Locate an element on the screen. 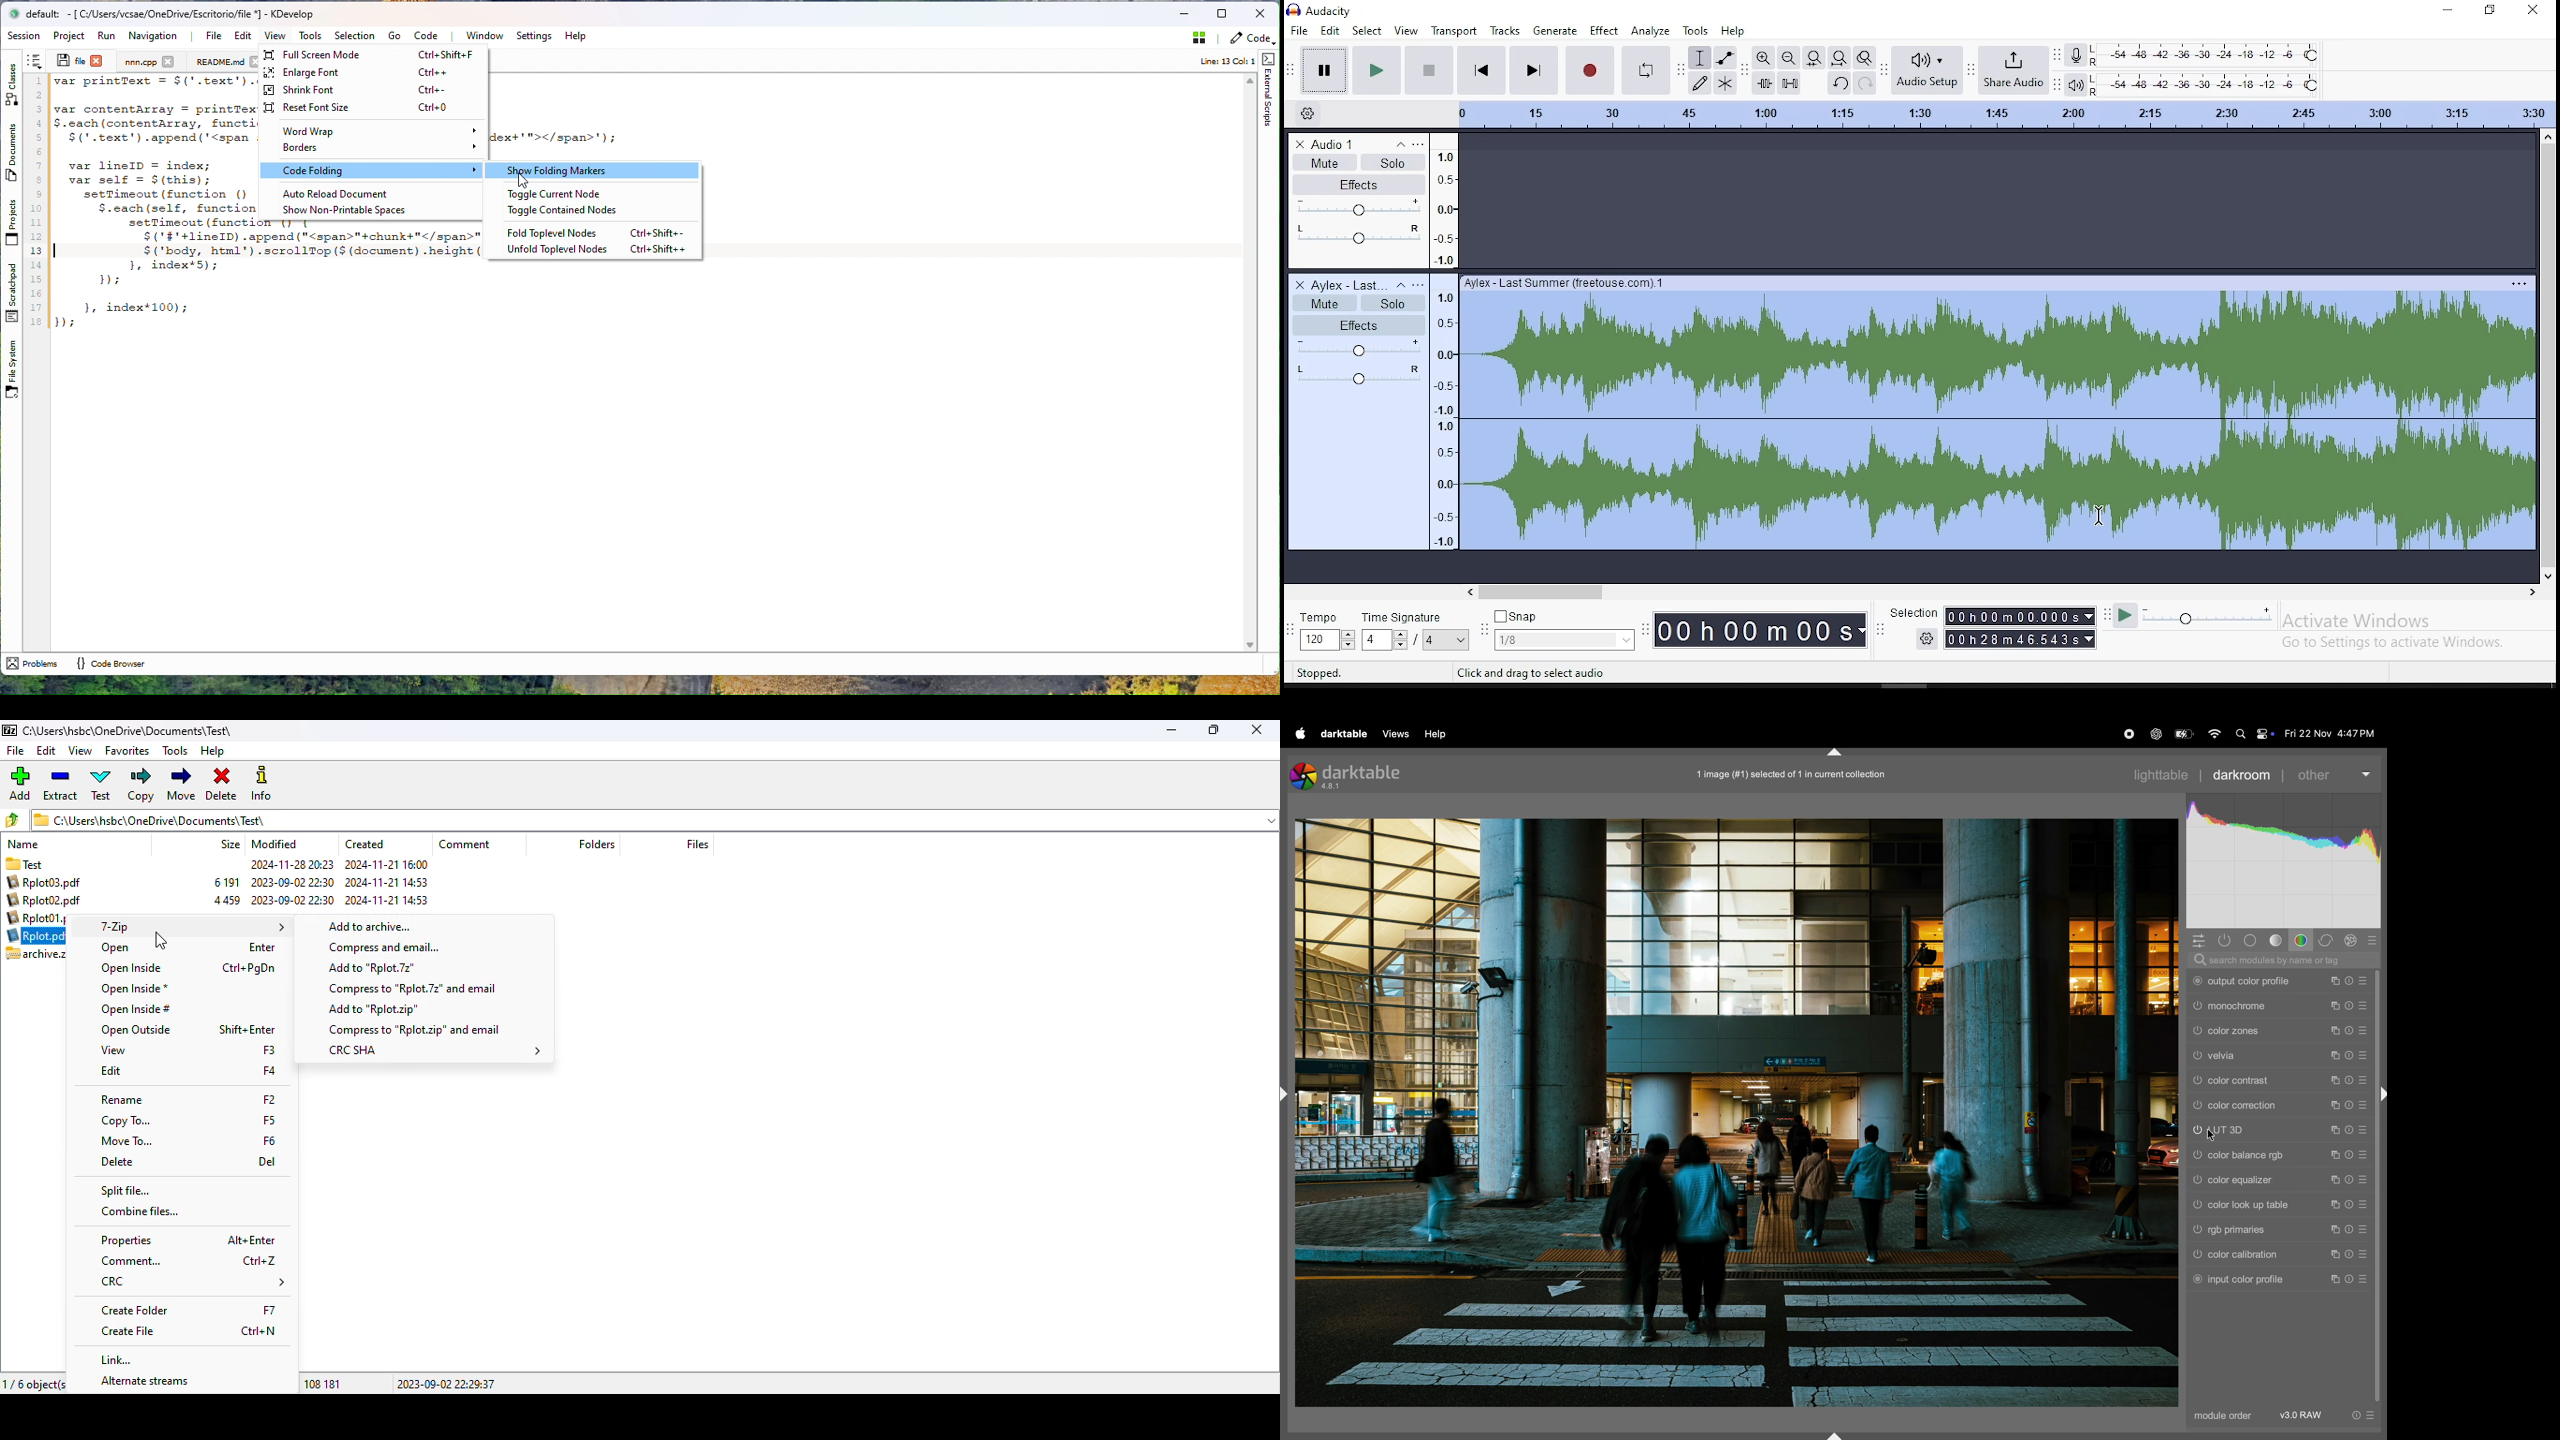  cursor is located at coordinates (162, 942).